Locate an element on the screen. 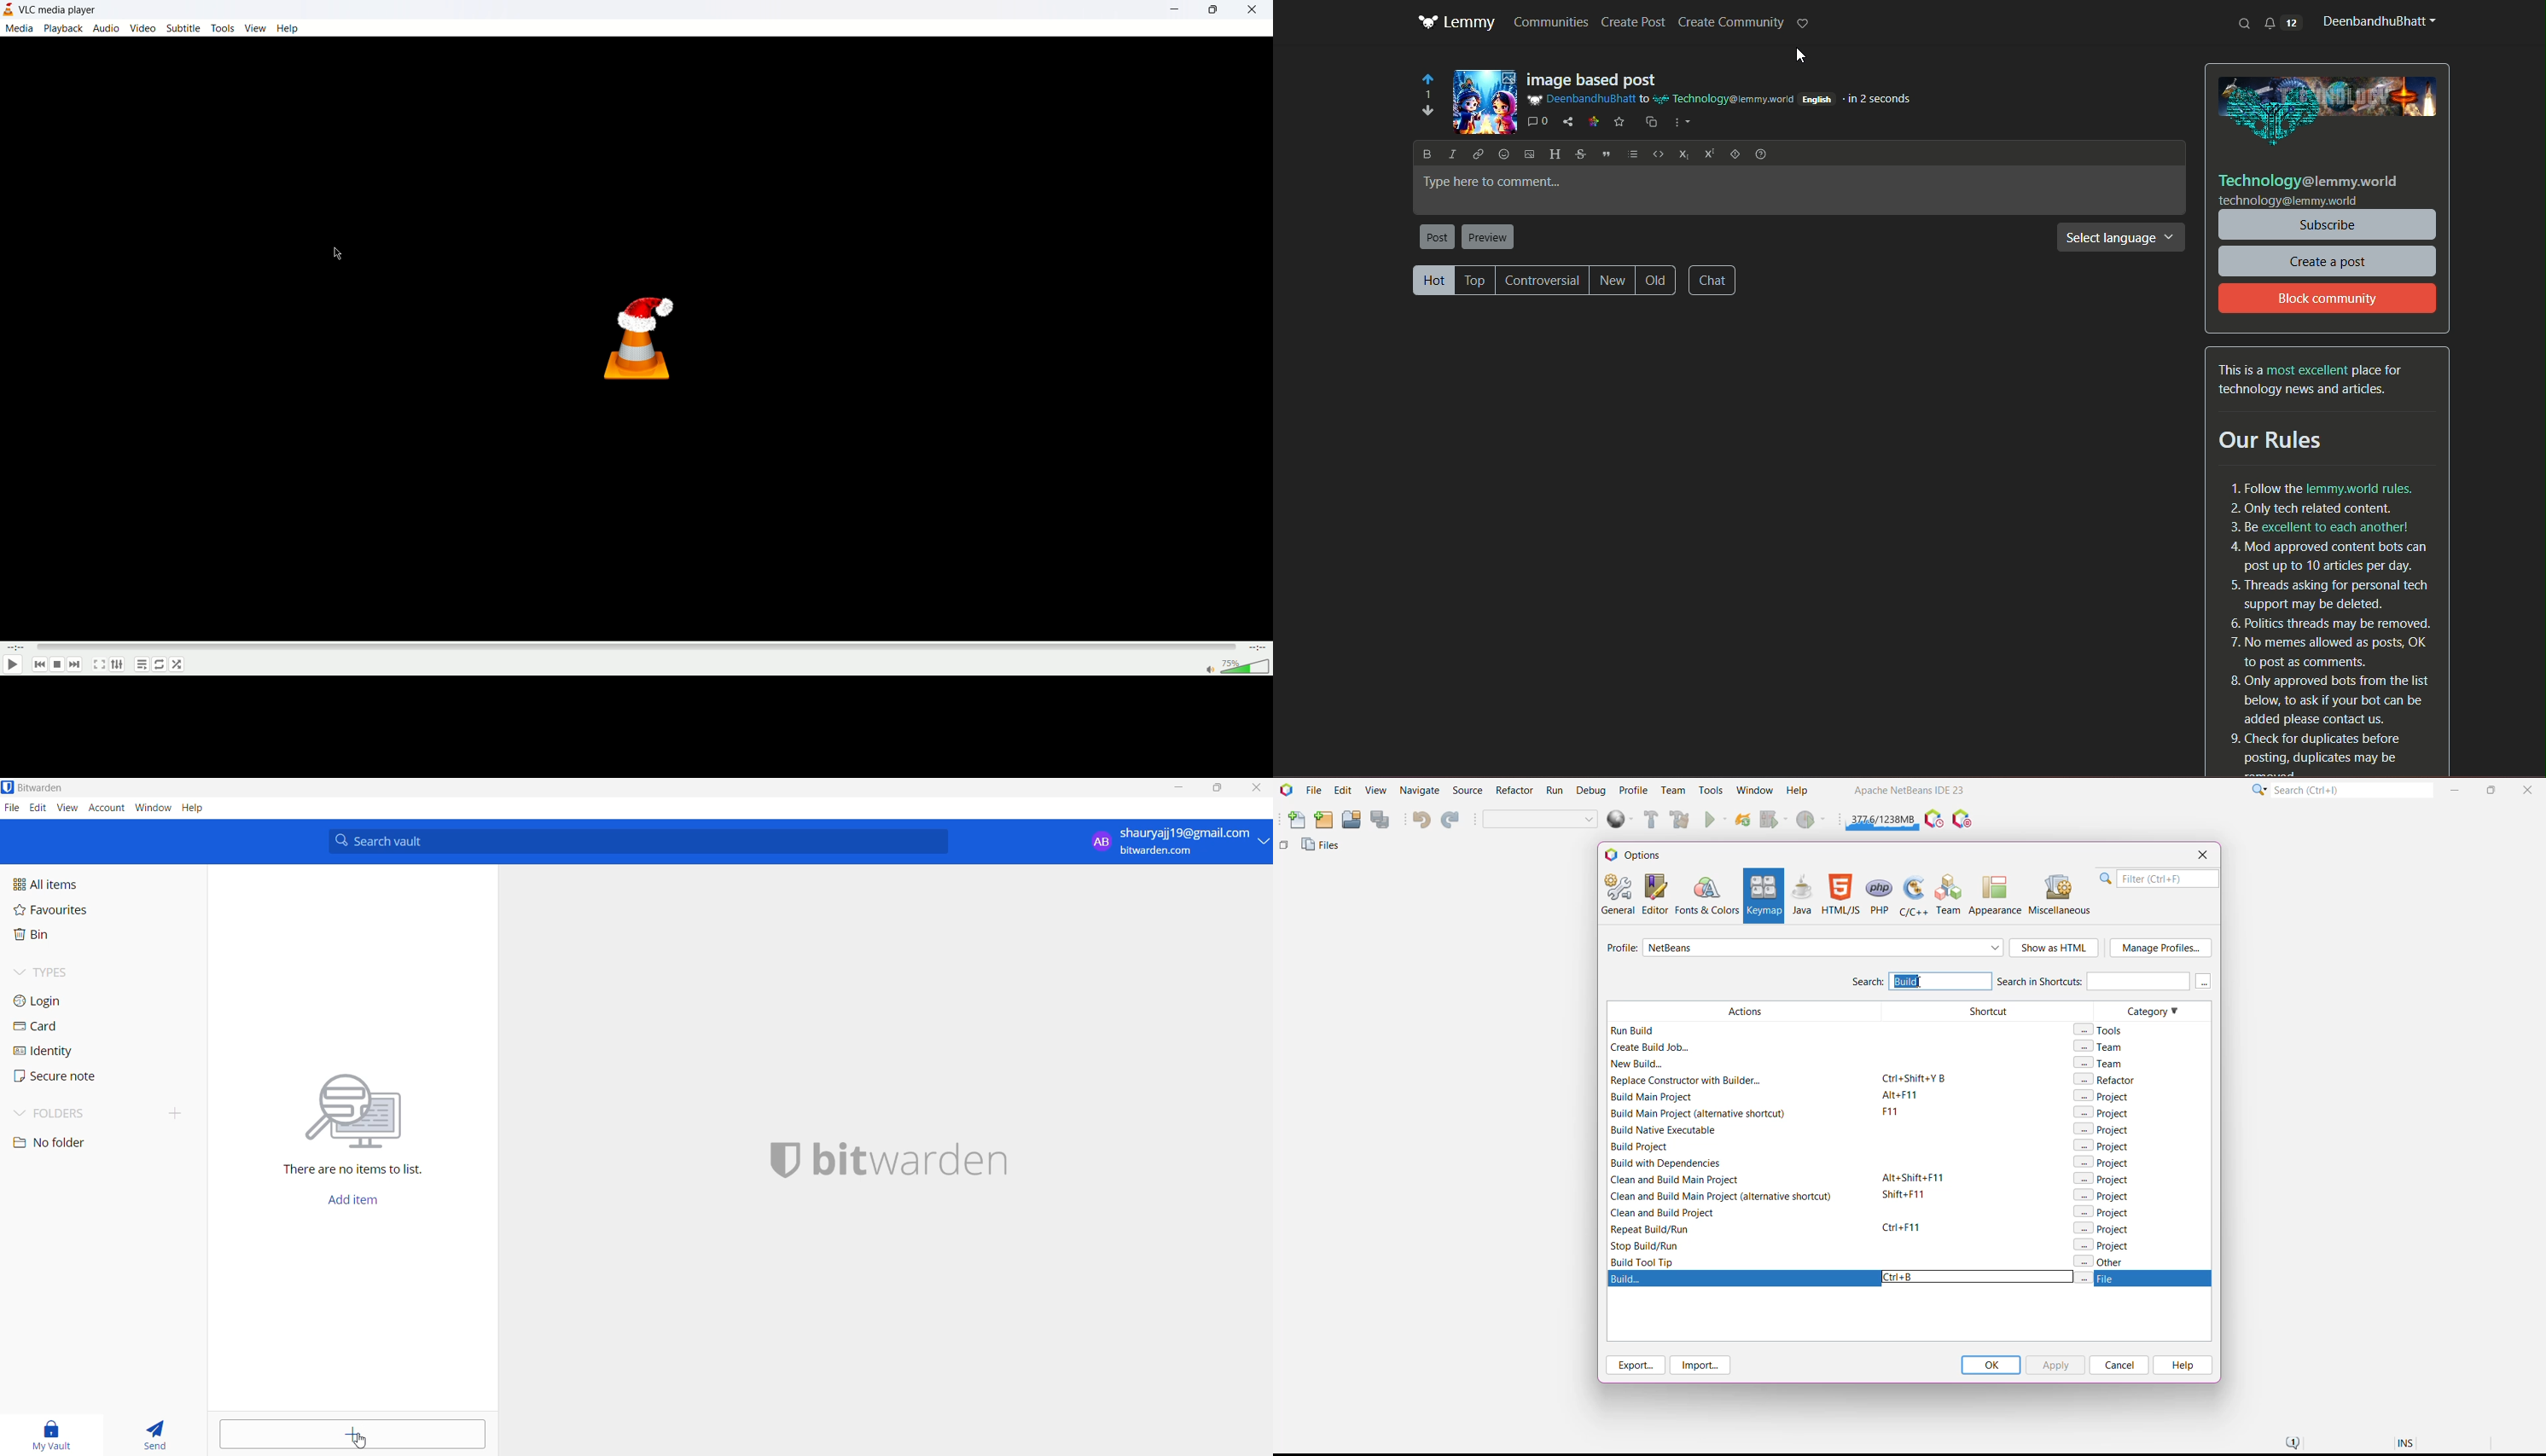 This screenshot has width=2548, height=1456. minimize is located at coordinates (1180, 9).